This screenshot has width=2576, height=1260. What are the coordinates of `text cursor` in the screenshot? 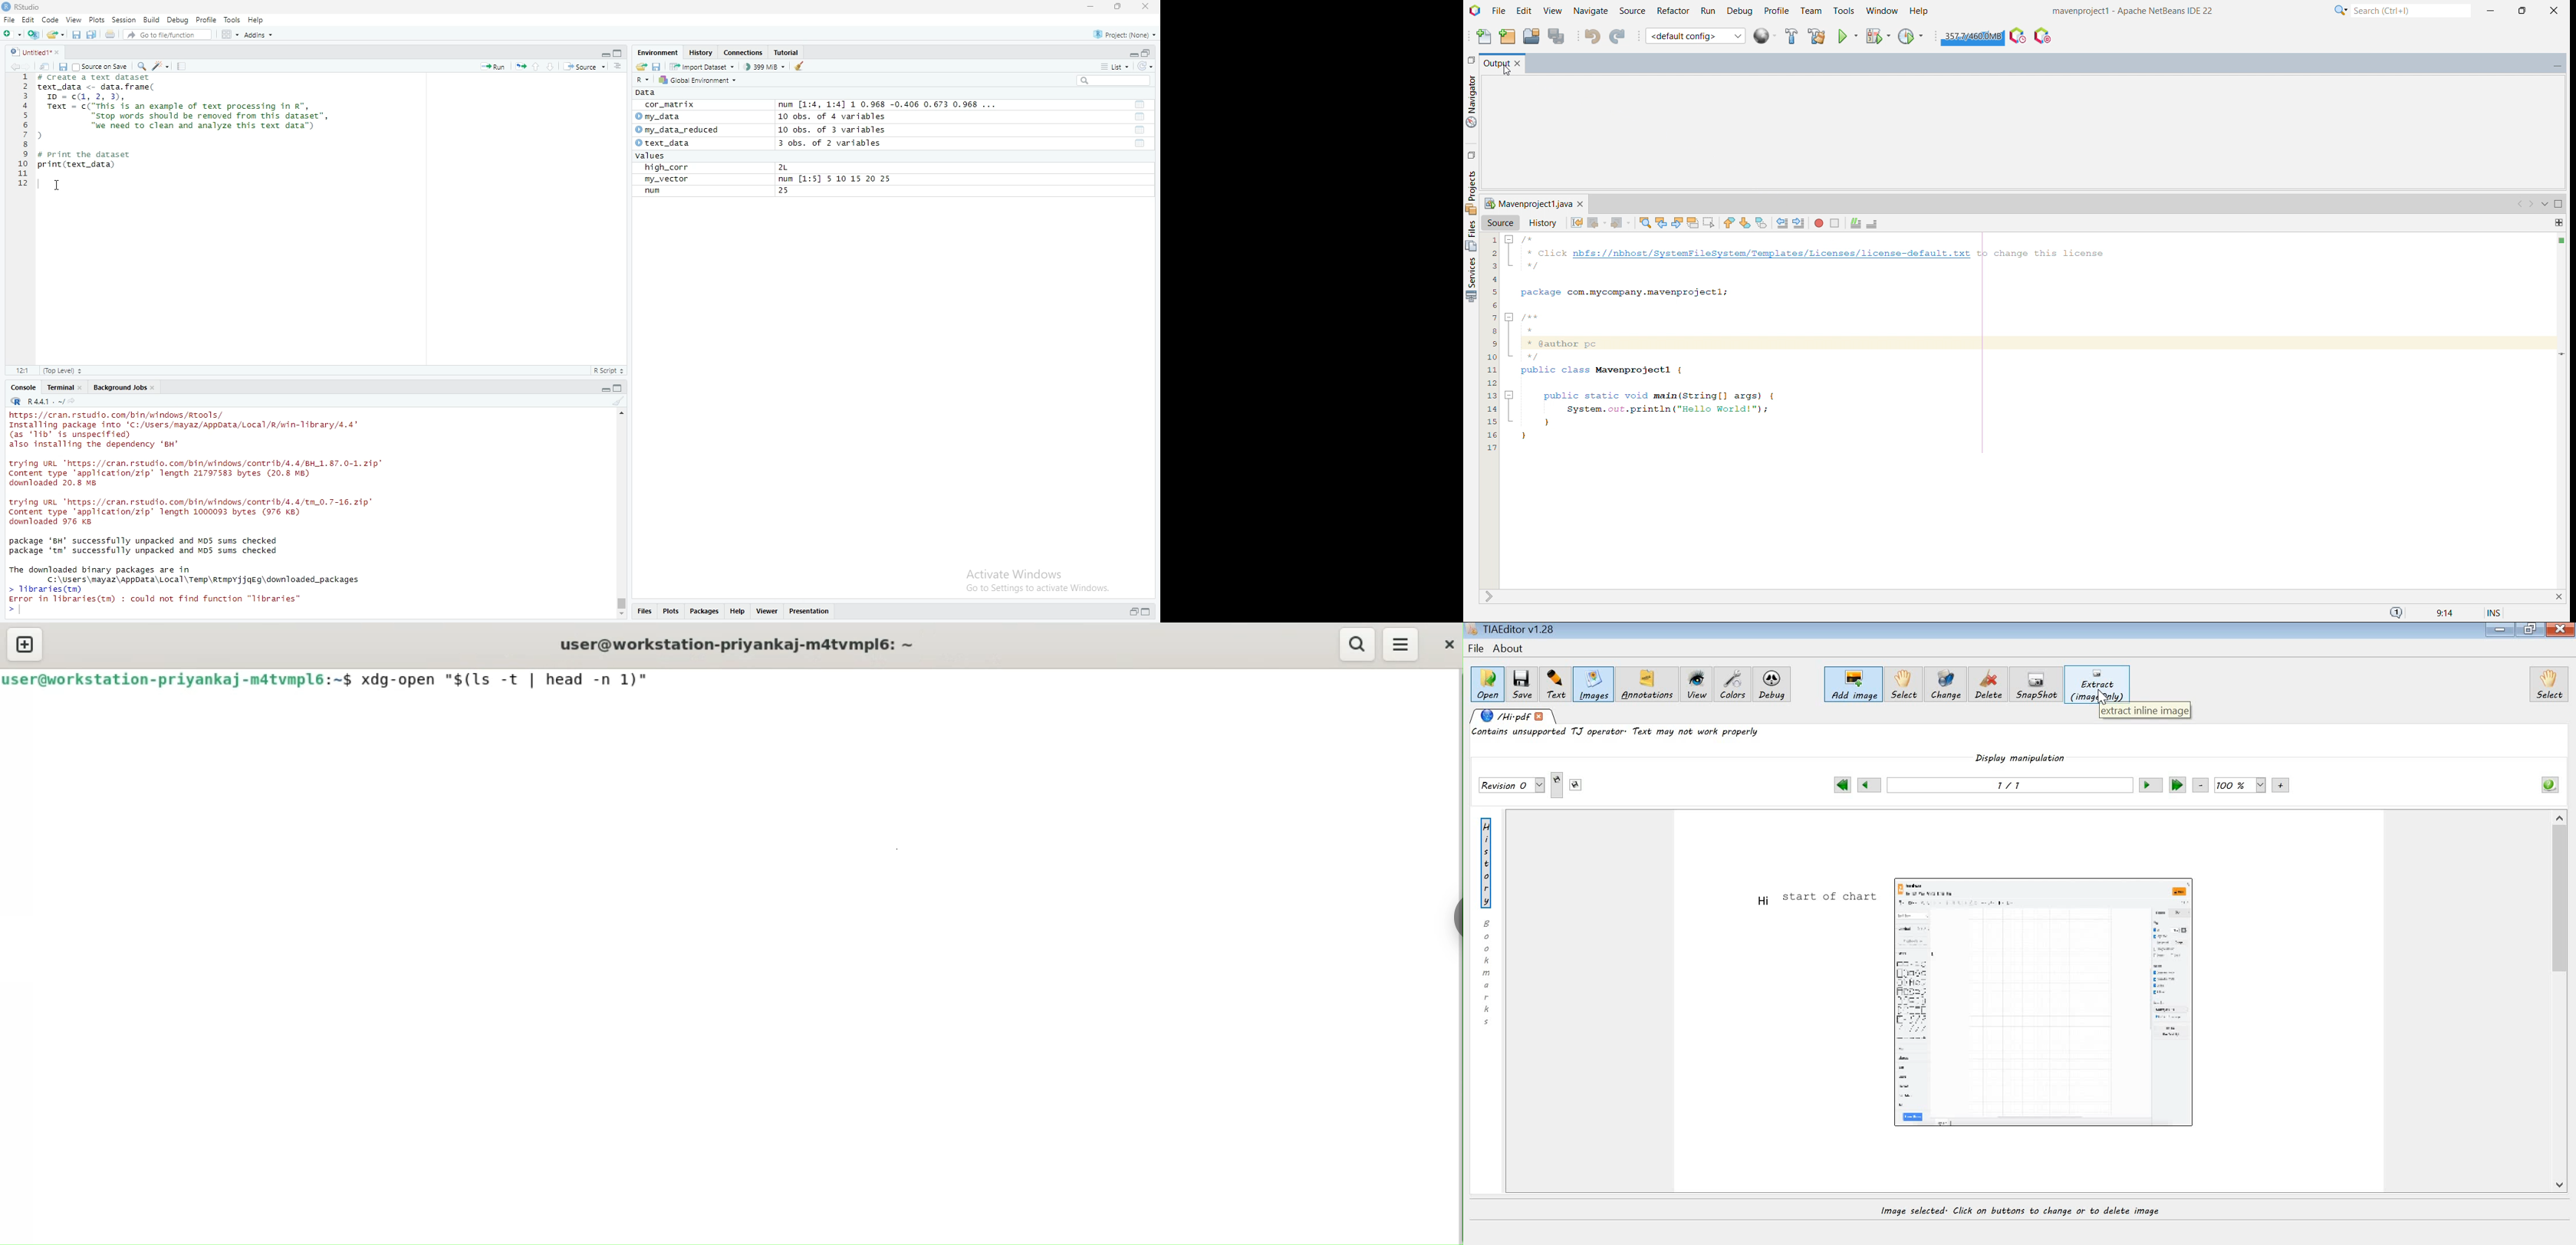 It's located at (41, 186).